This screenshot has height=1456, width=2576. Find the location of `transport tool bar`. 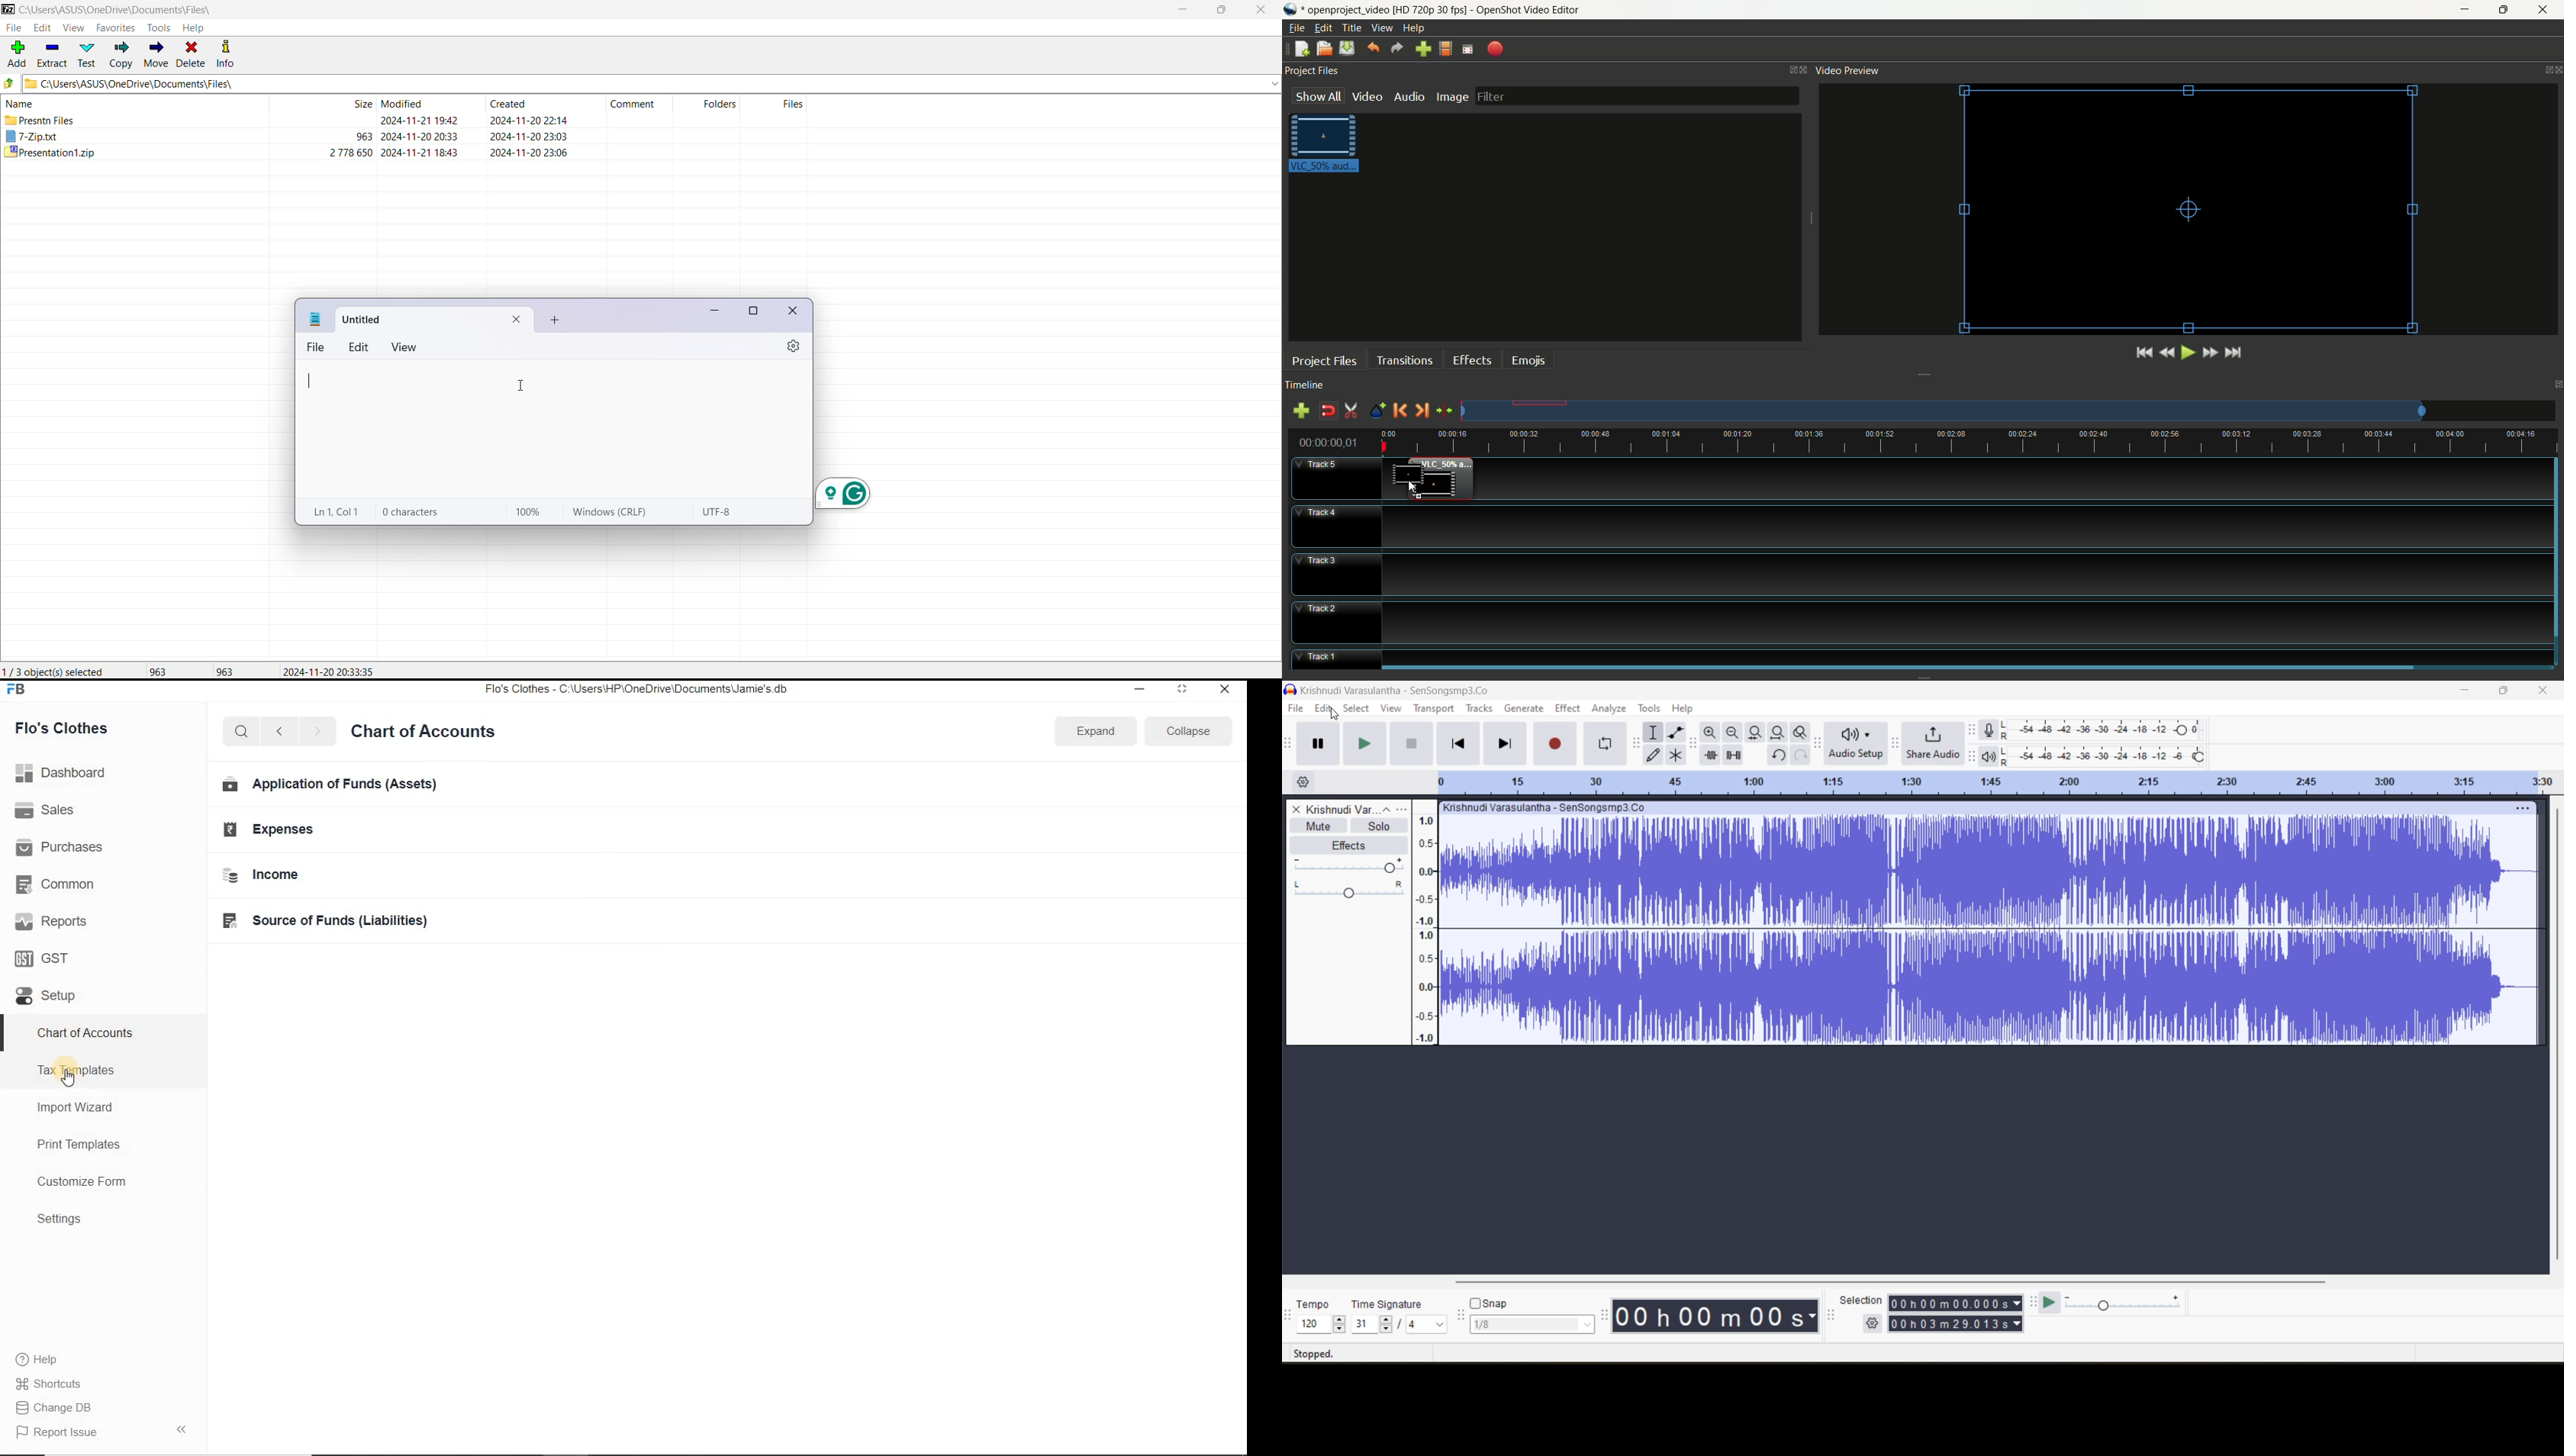

transport tool bar is located at coordinates (1291, 744).